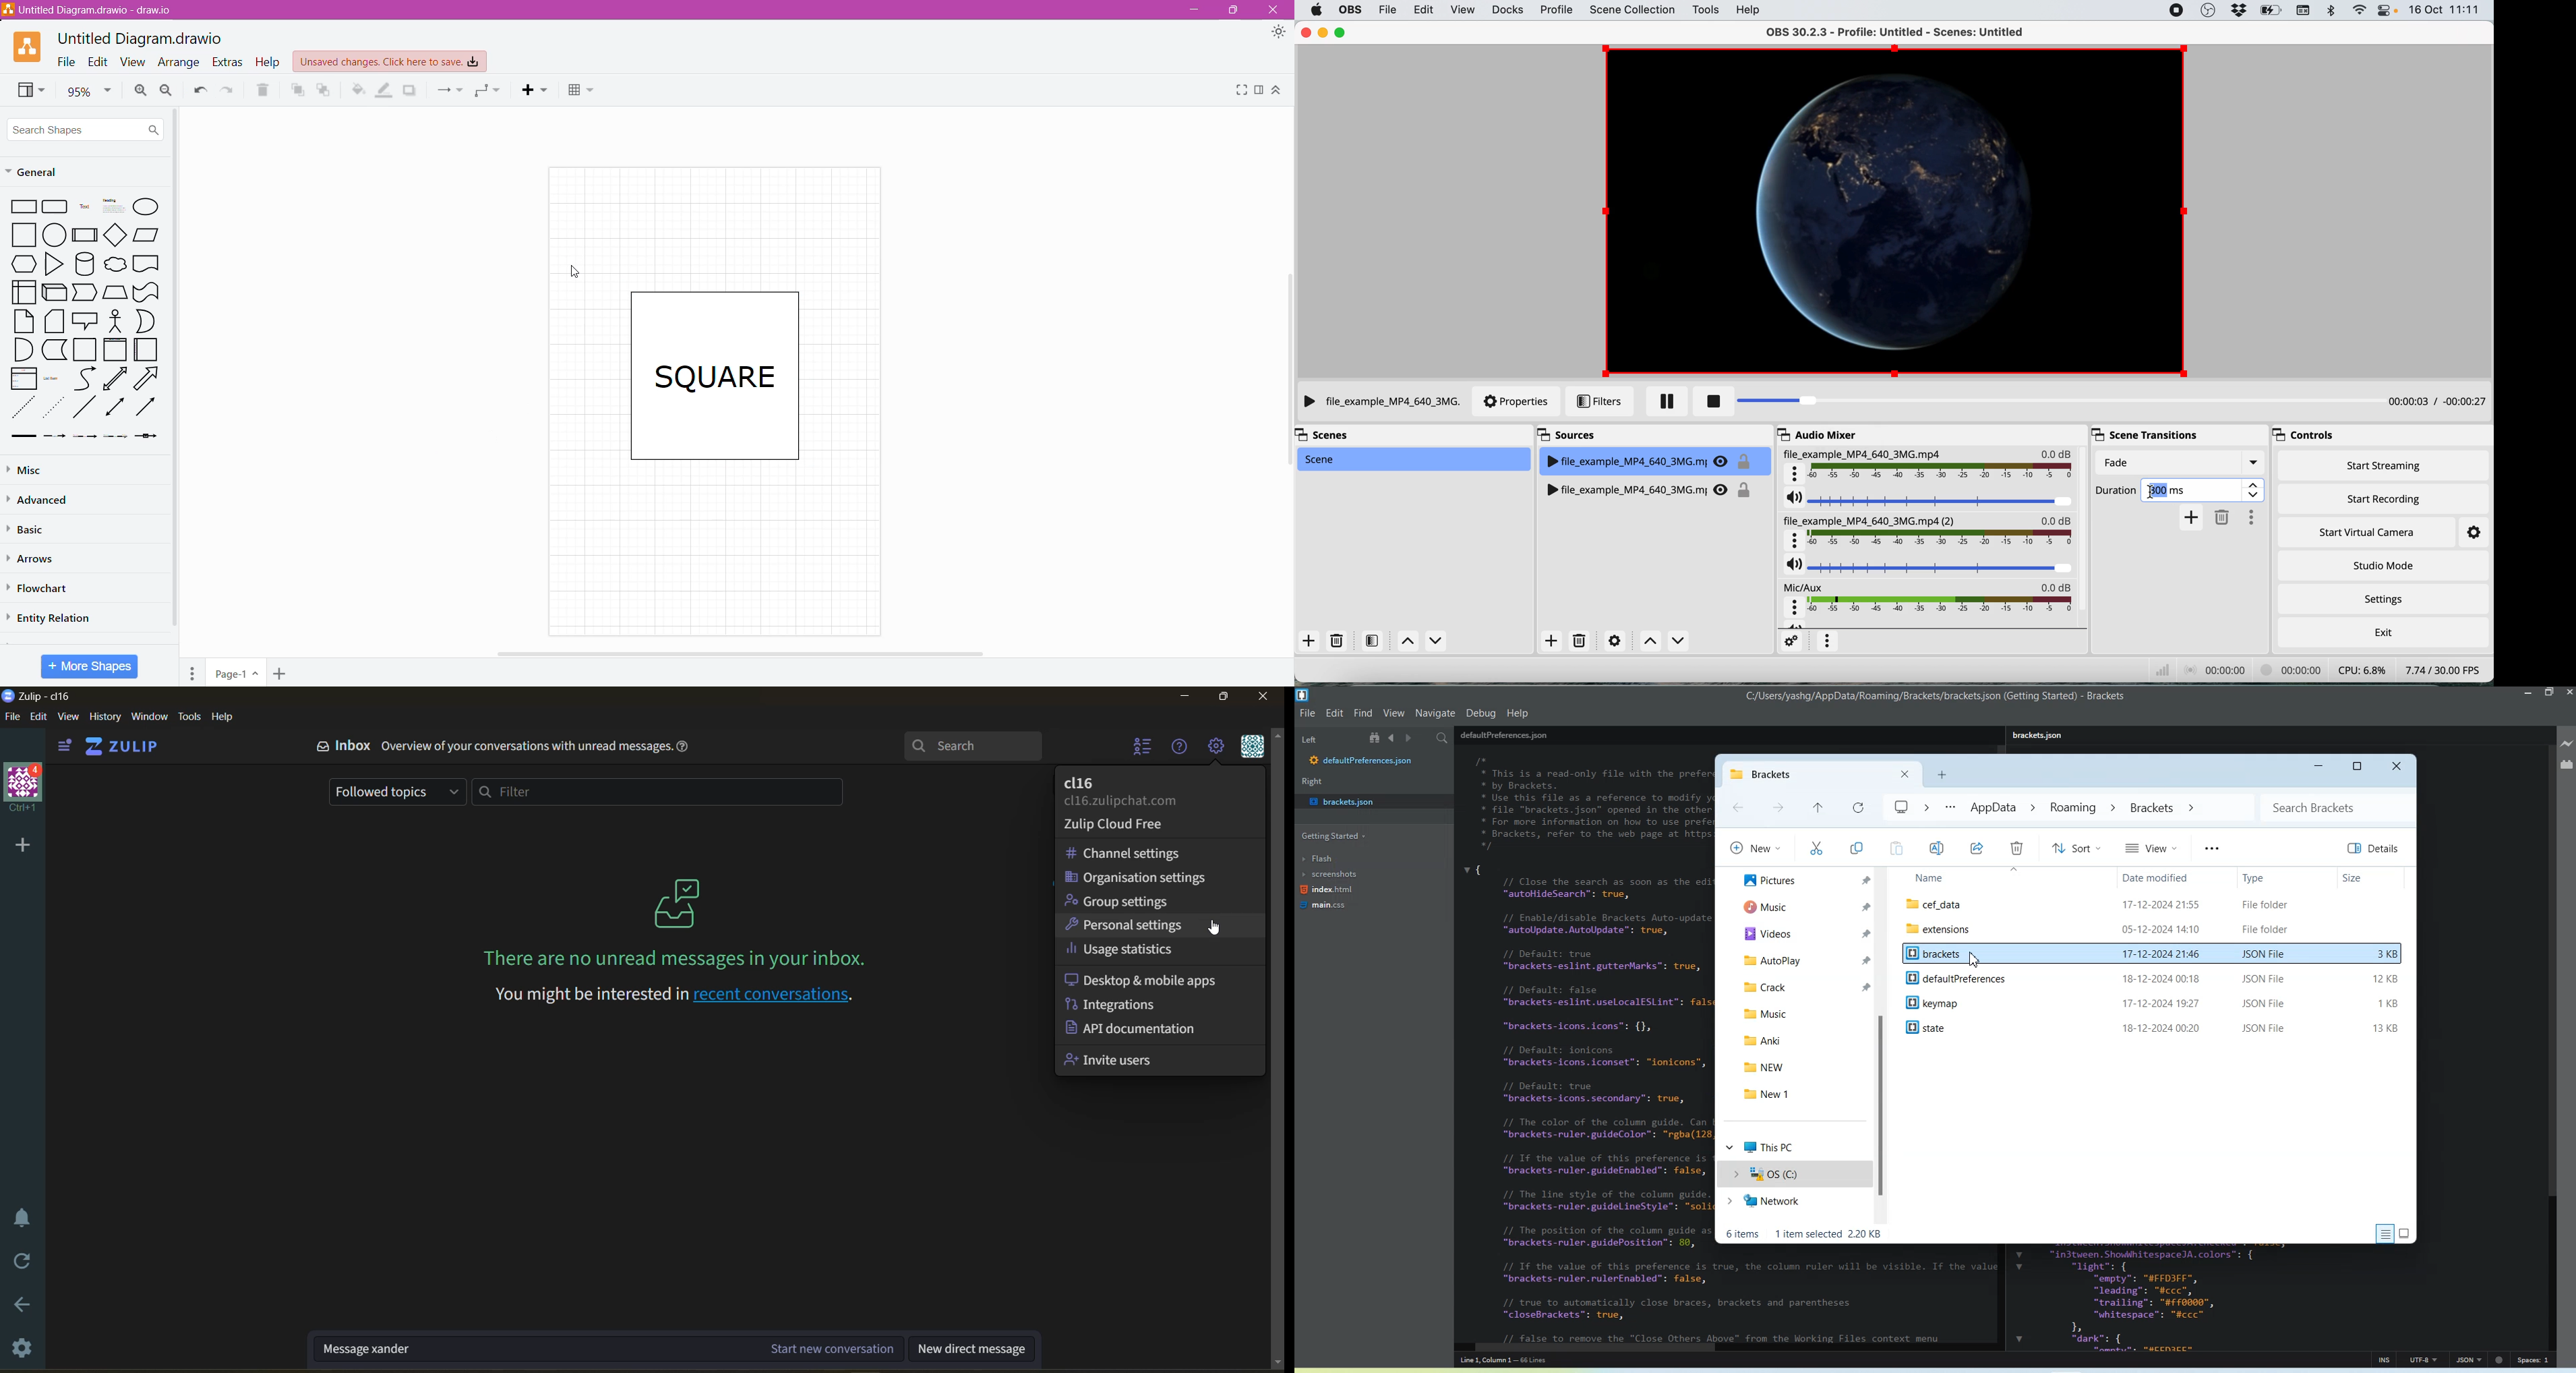 Image resolution: width=2576 pixels, height=1400 pixels. What do you see at coordinates (1556, 11) in the screenshot?
I see `profile` at bounding box center [1556, 11].